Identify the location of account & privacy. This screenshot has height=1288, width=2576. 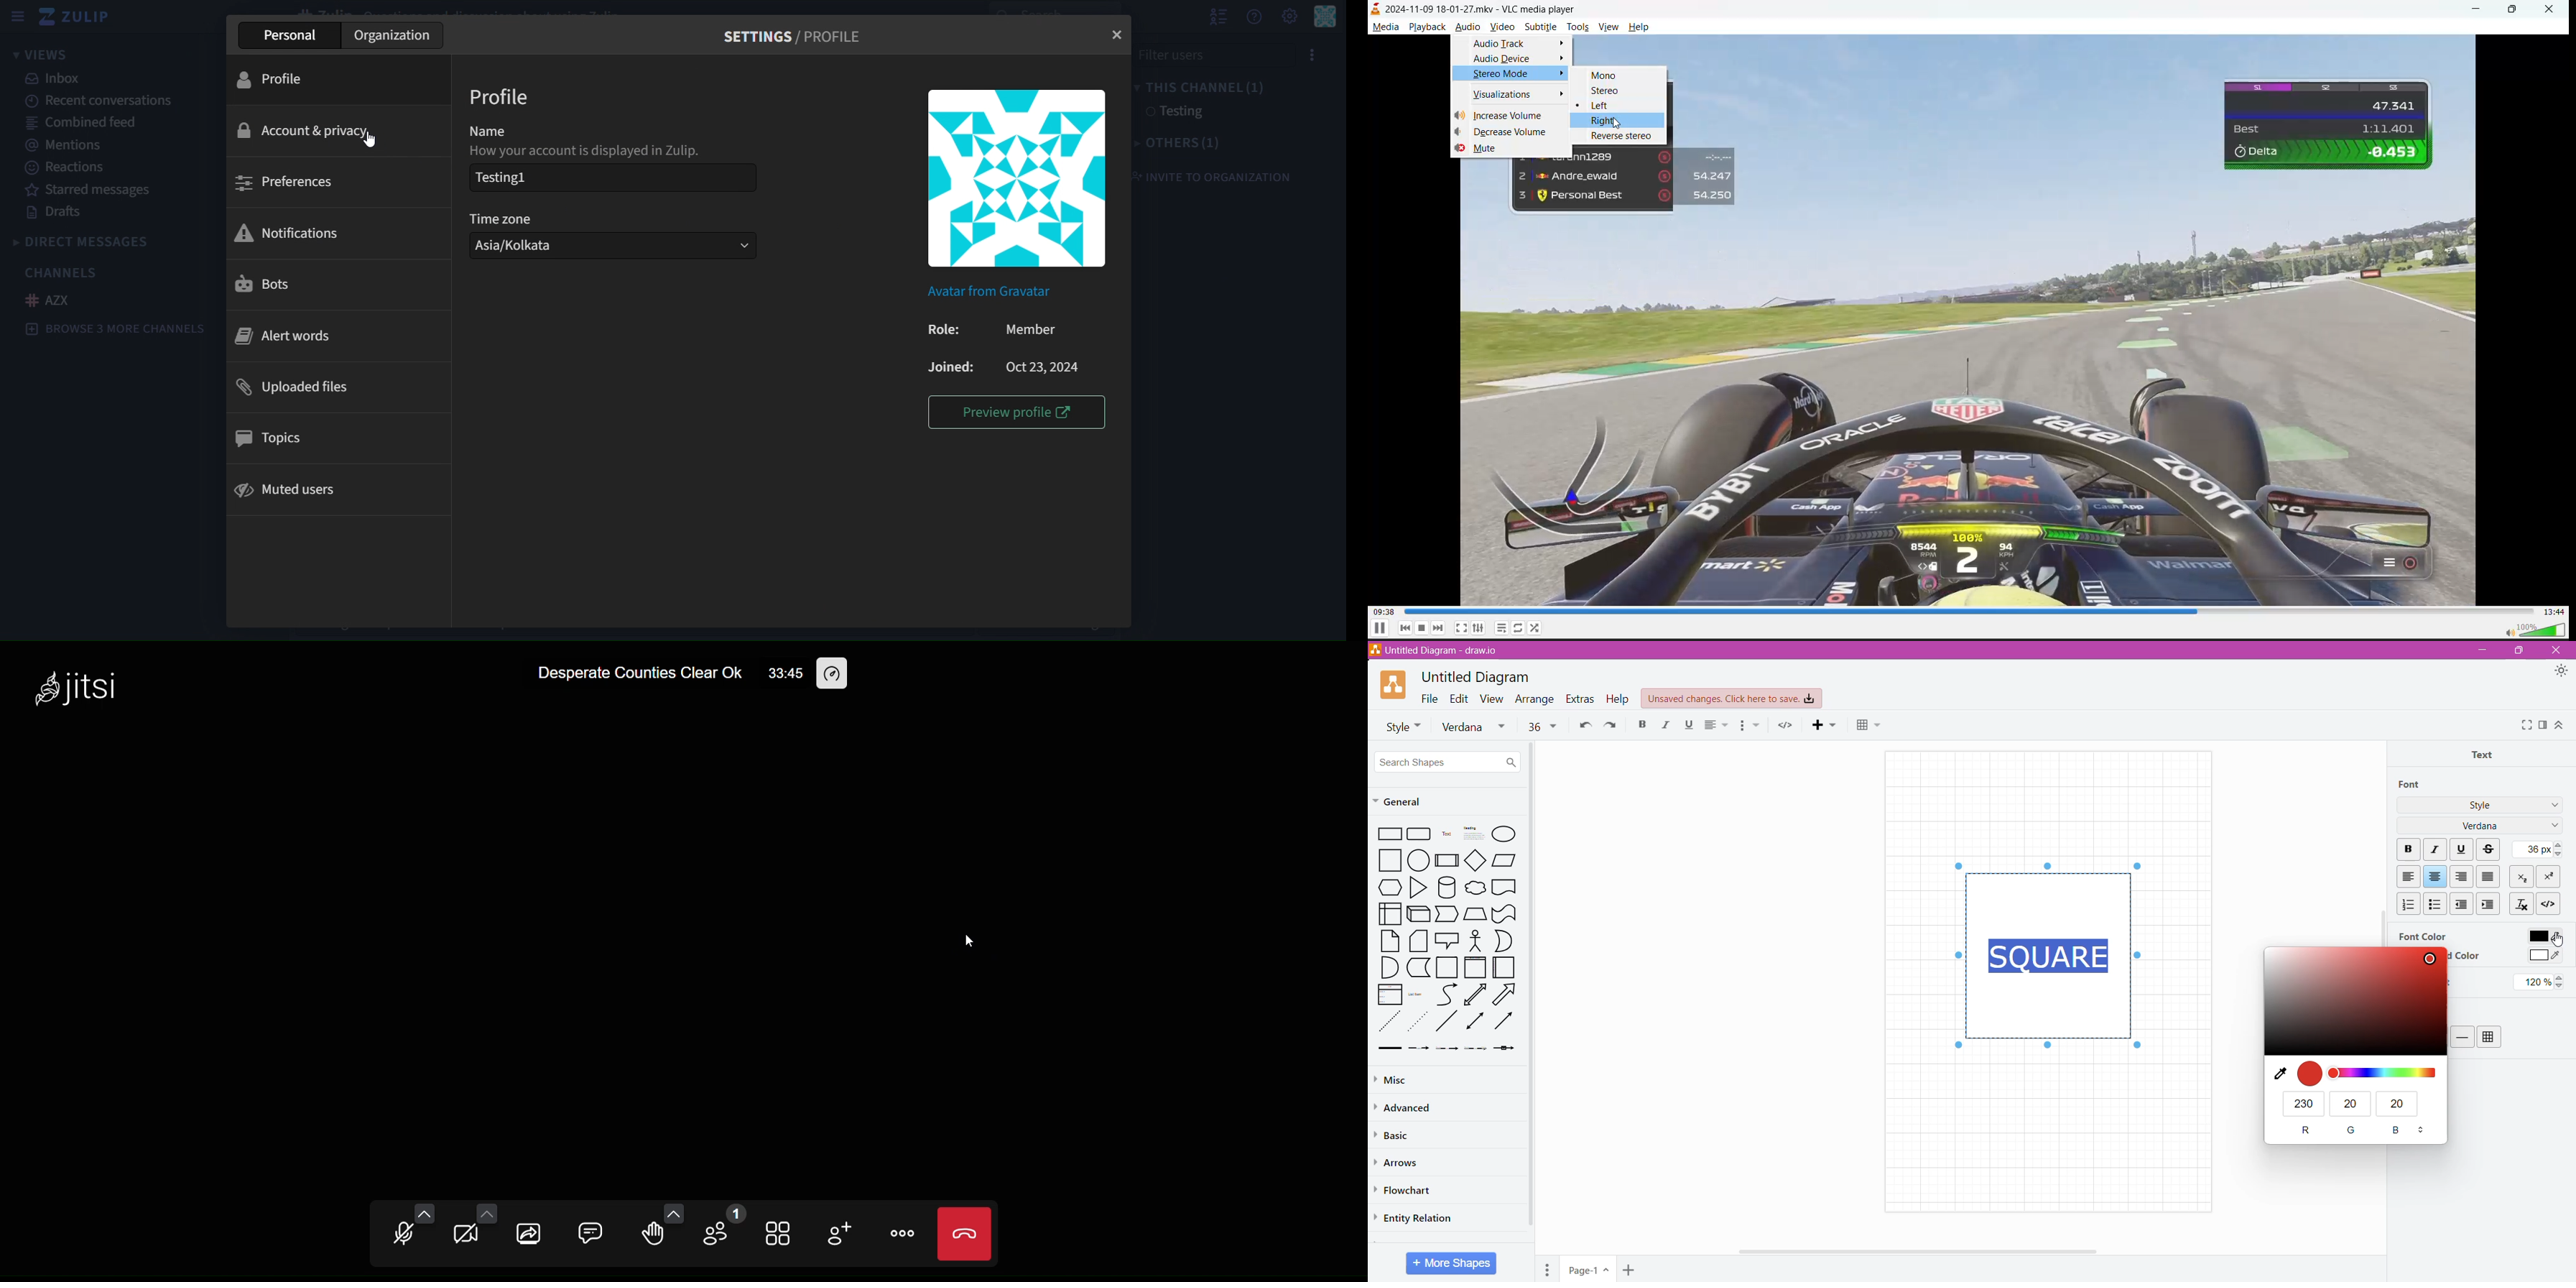
(311, 130).